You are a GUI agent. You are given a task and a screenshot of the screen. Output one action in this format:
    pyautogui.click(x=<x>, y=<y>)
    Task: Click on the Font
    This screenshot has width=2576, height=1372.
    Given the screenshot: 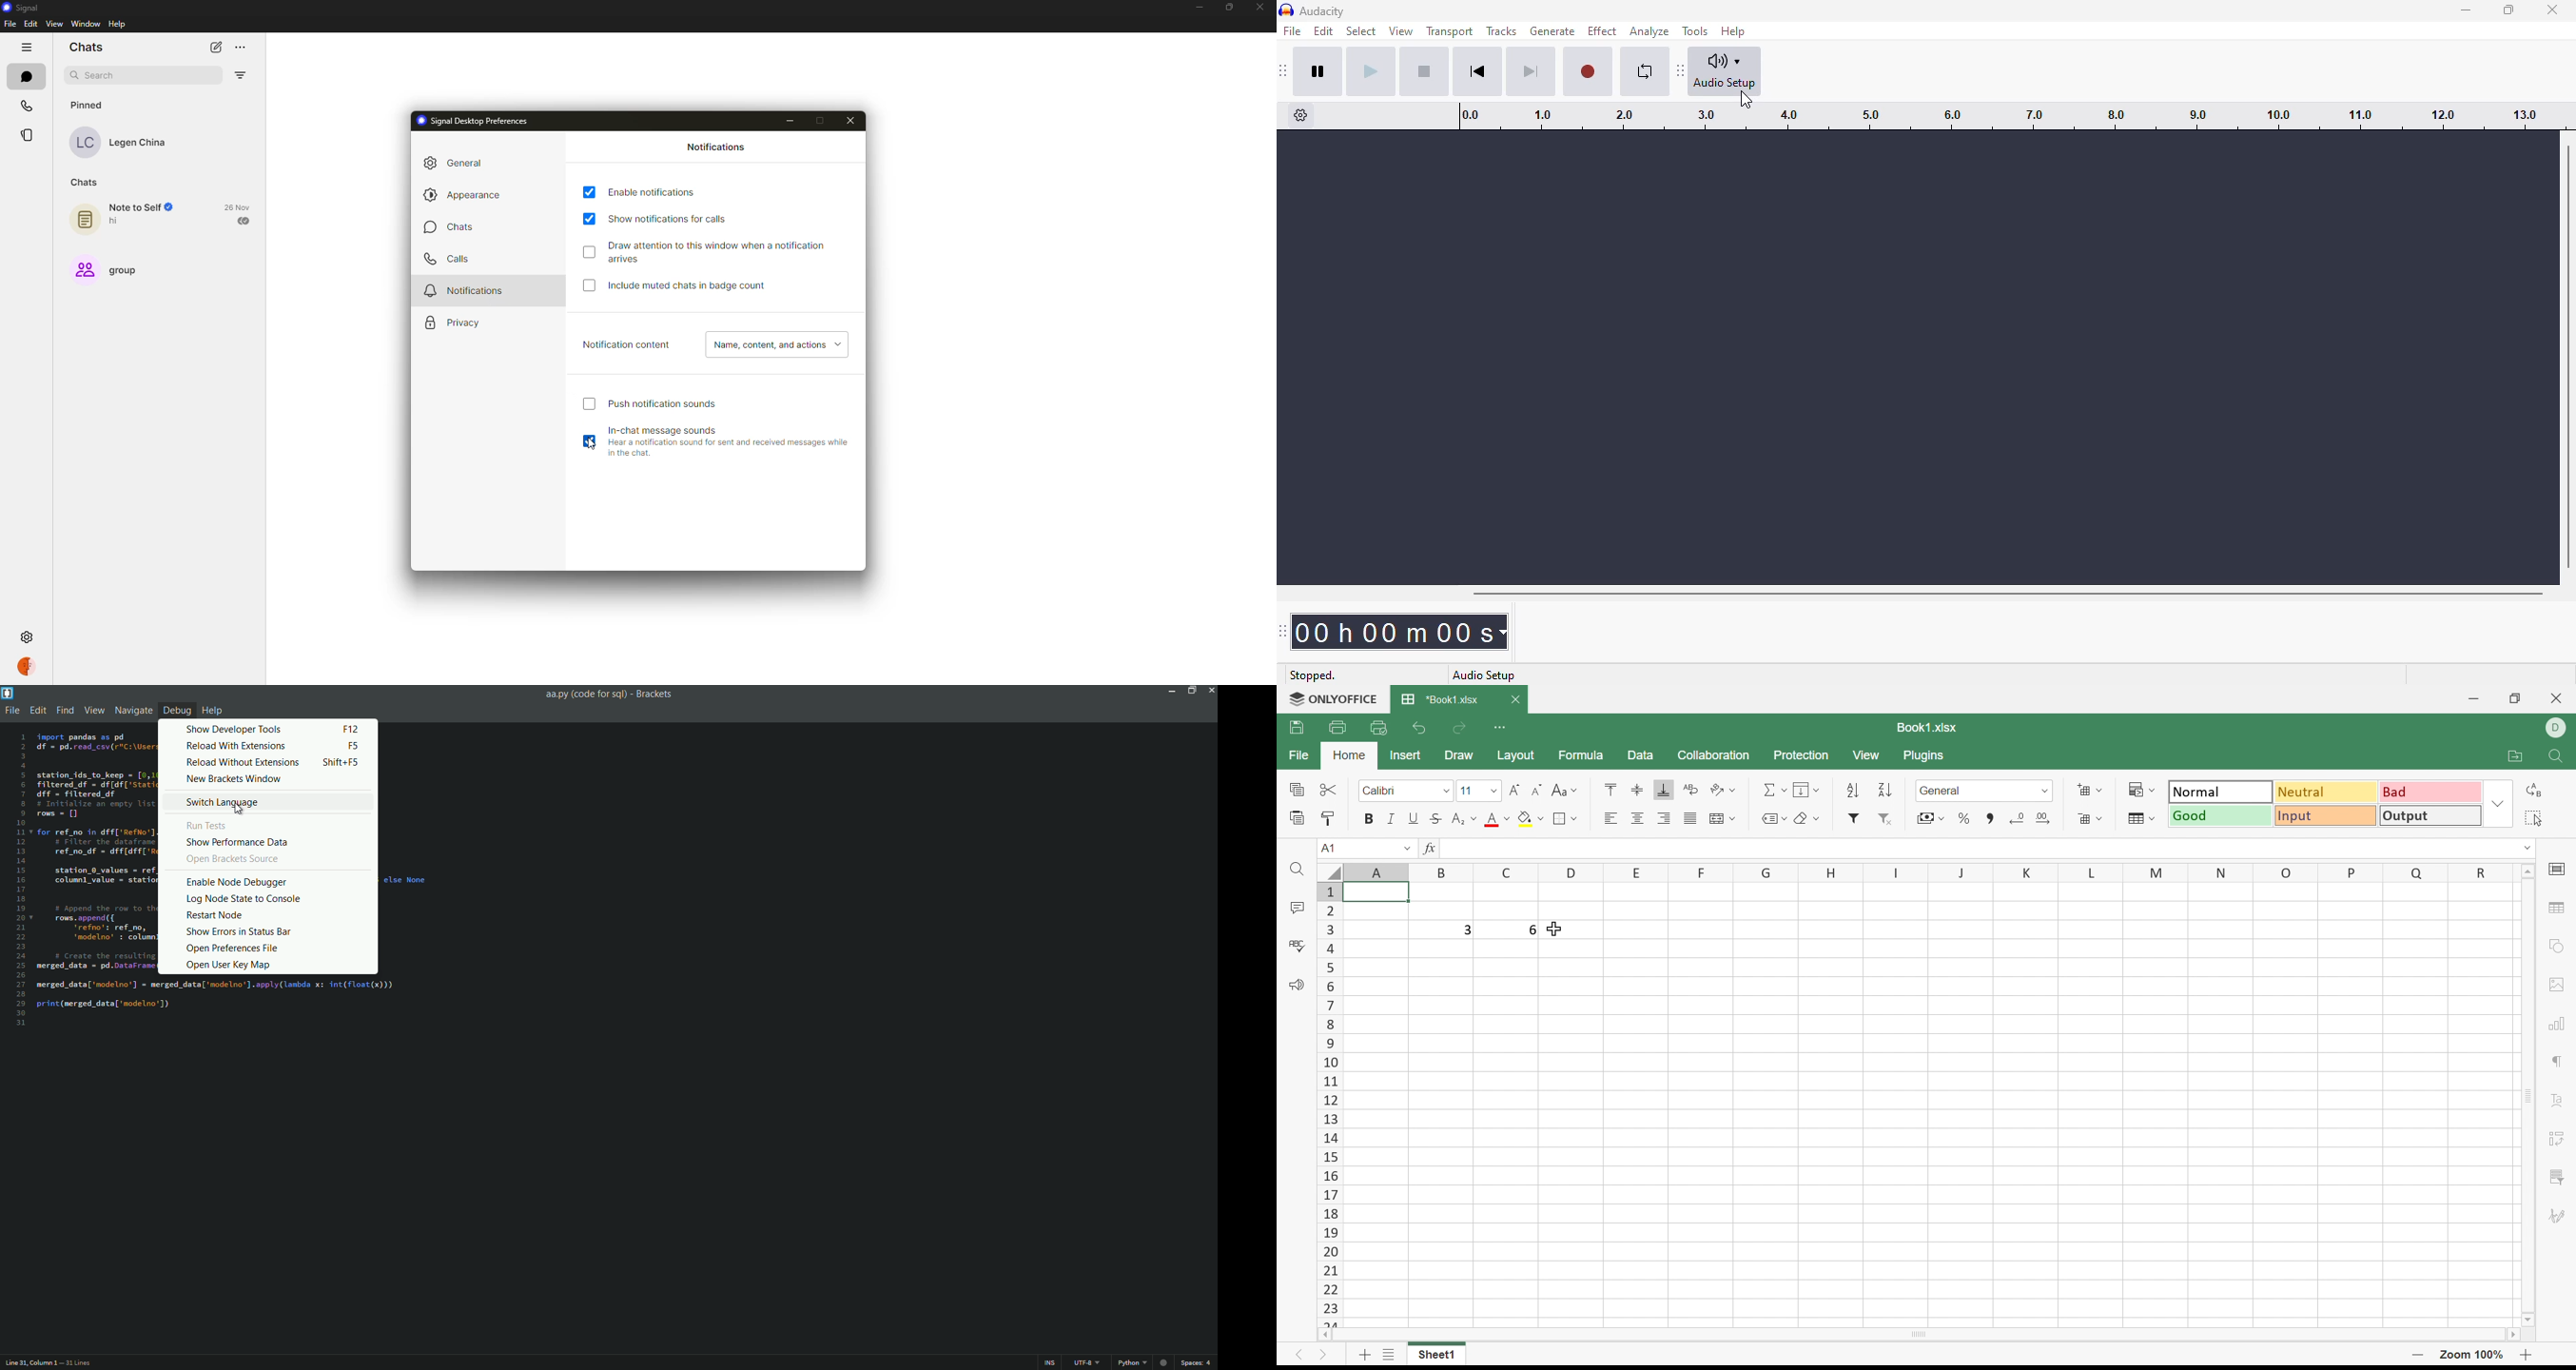 What is the action you would take?
    pyautogui.click(x=1406, y=790)
    